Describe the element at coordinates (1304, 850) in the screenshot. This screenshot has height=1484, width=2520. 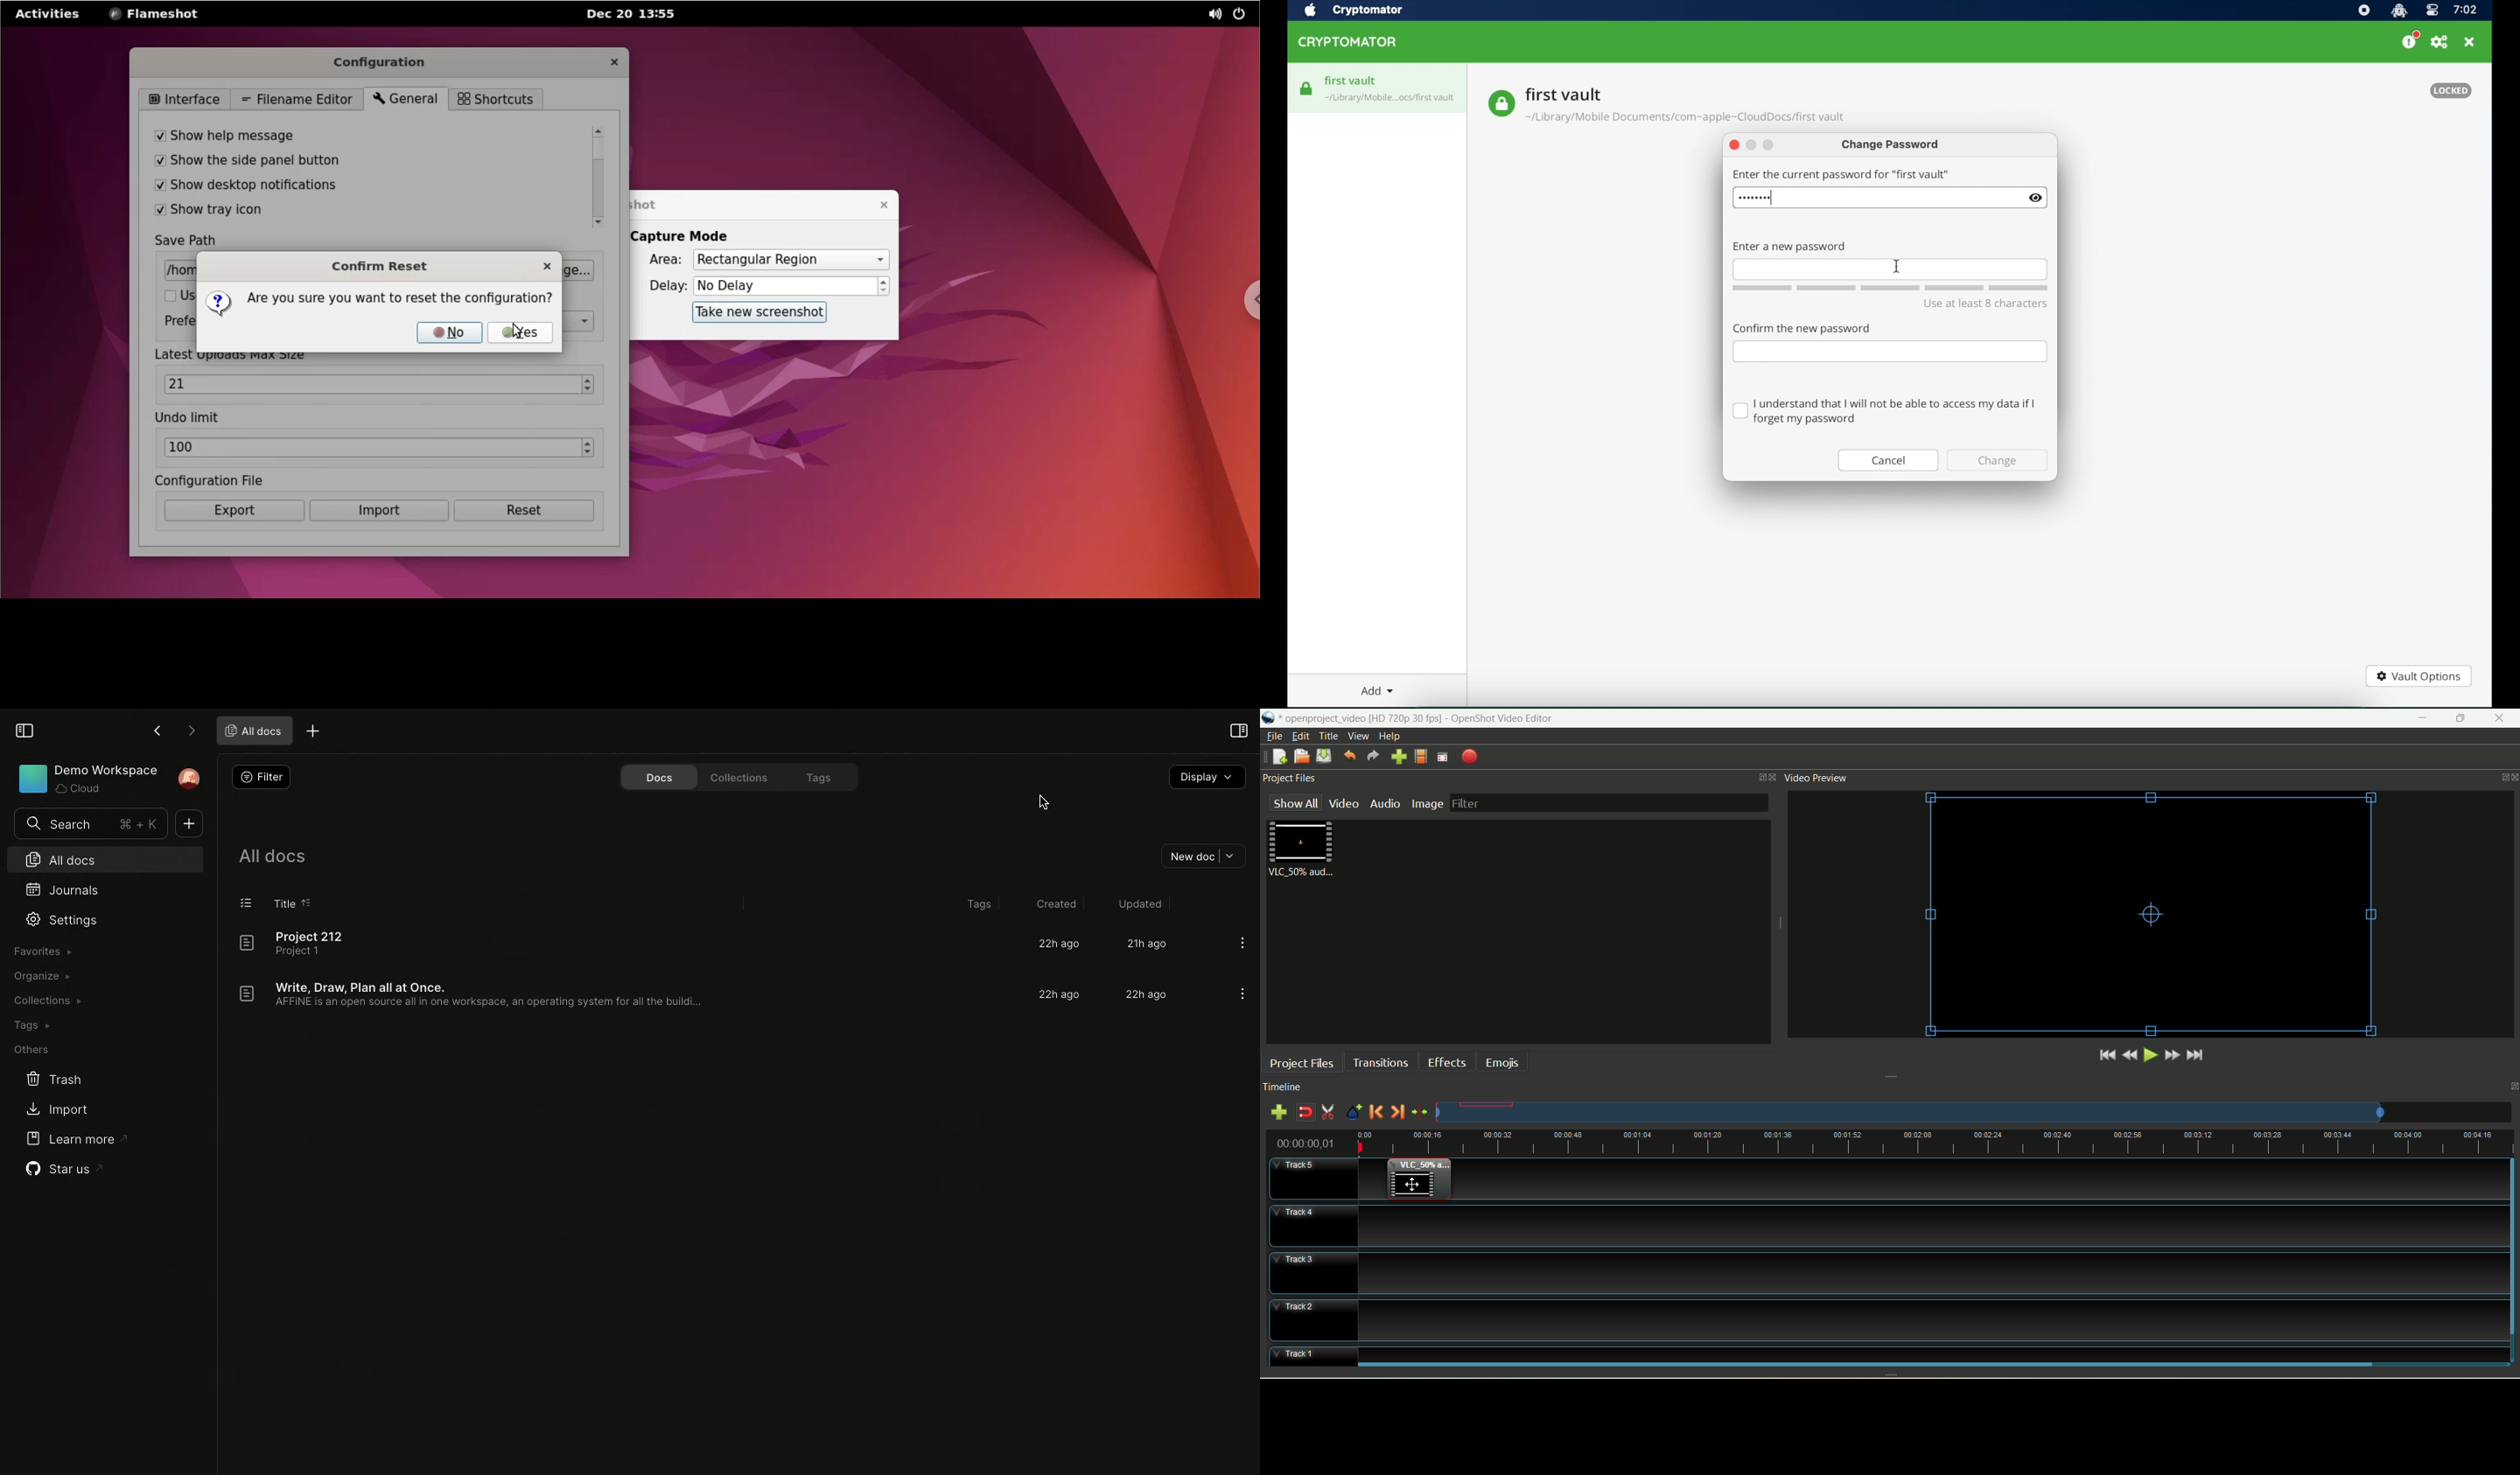
I see `video clip` at that location.